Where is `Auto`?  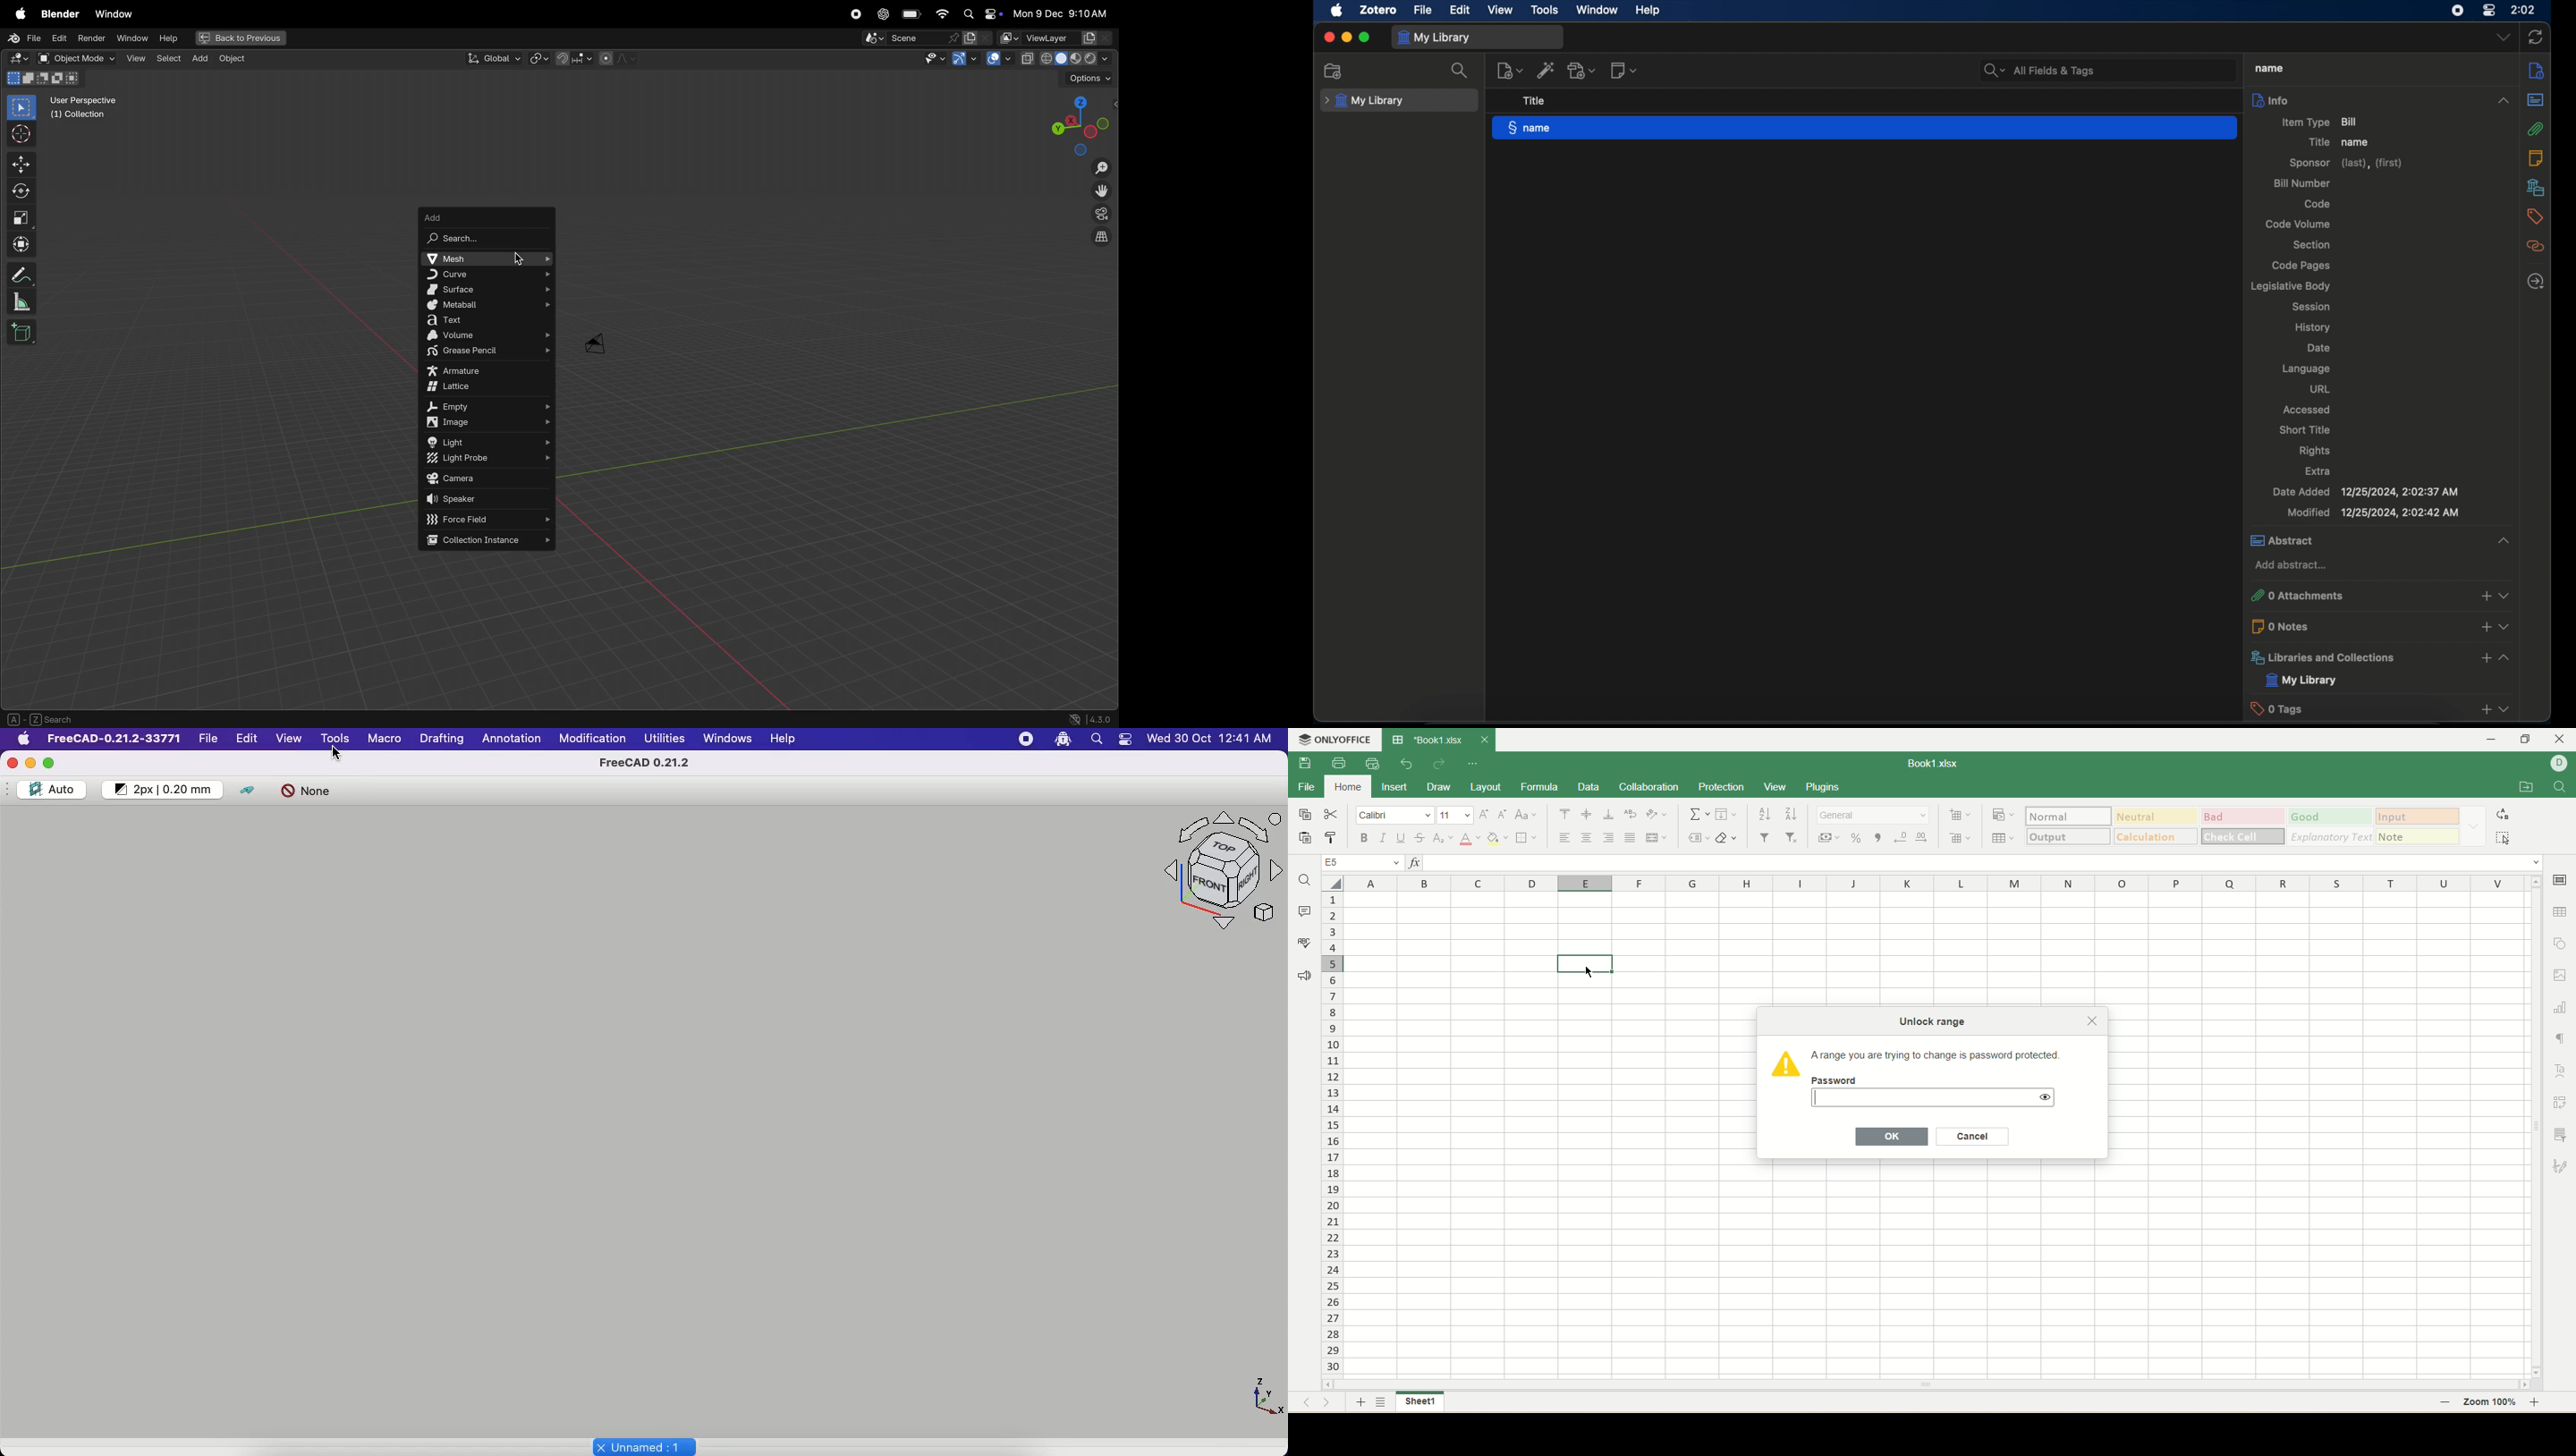 Auto is located at coordinates (52, 788).